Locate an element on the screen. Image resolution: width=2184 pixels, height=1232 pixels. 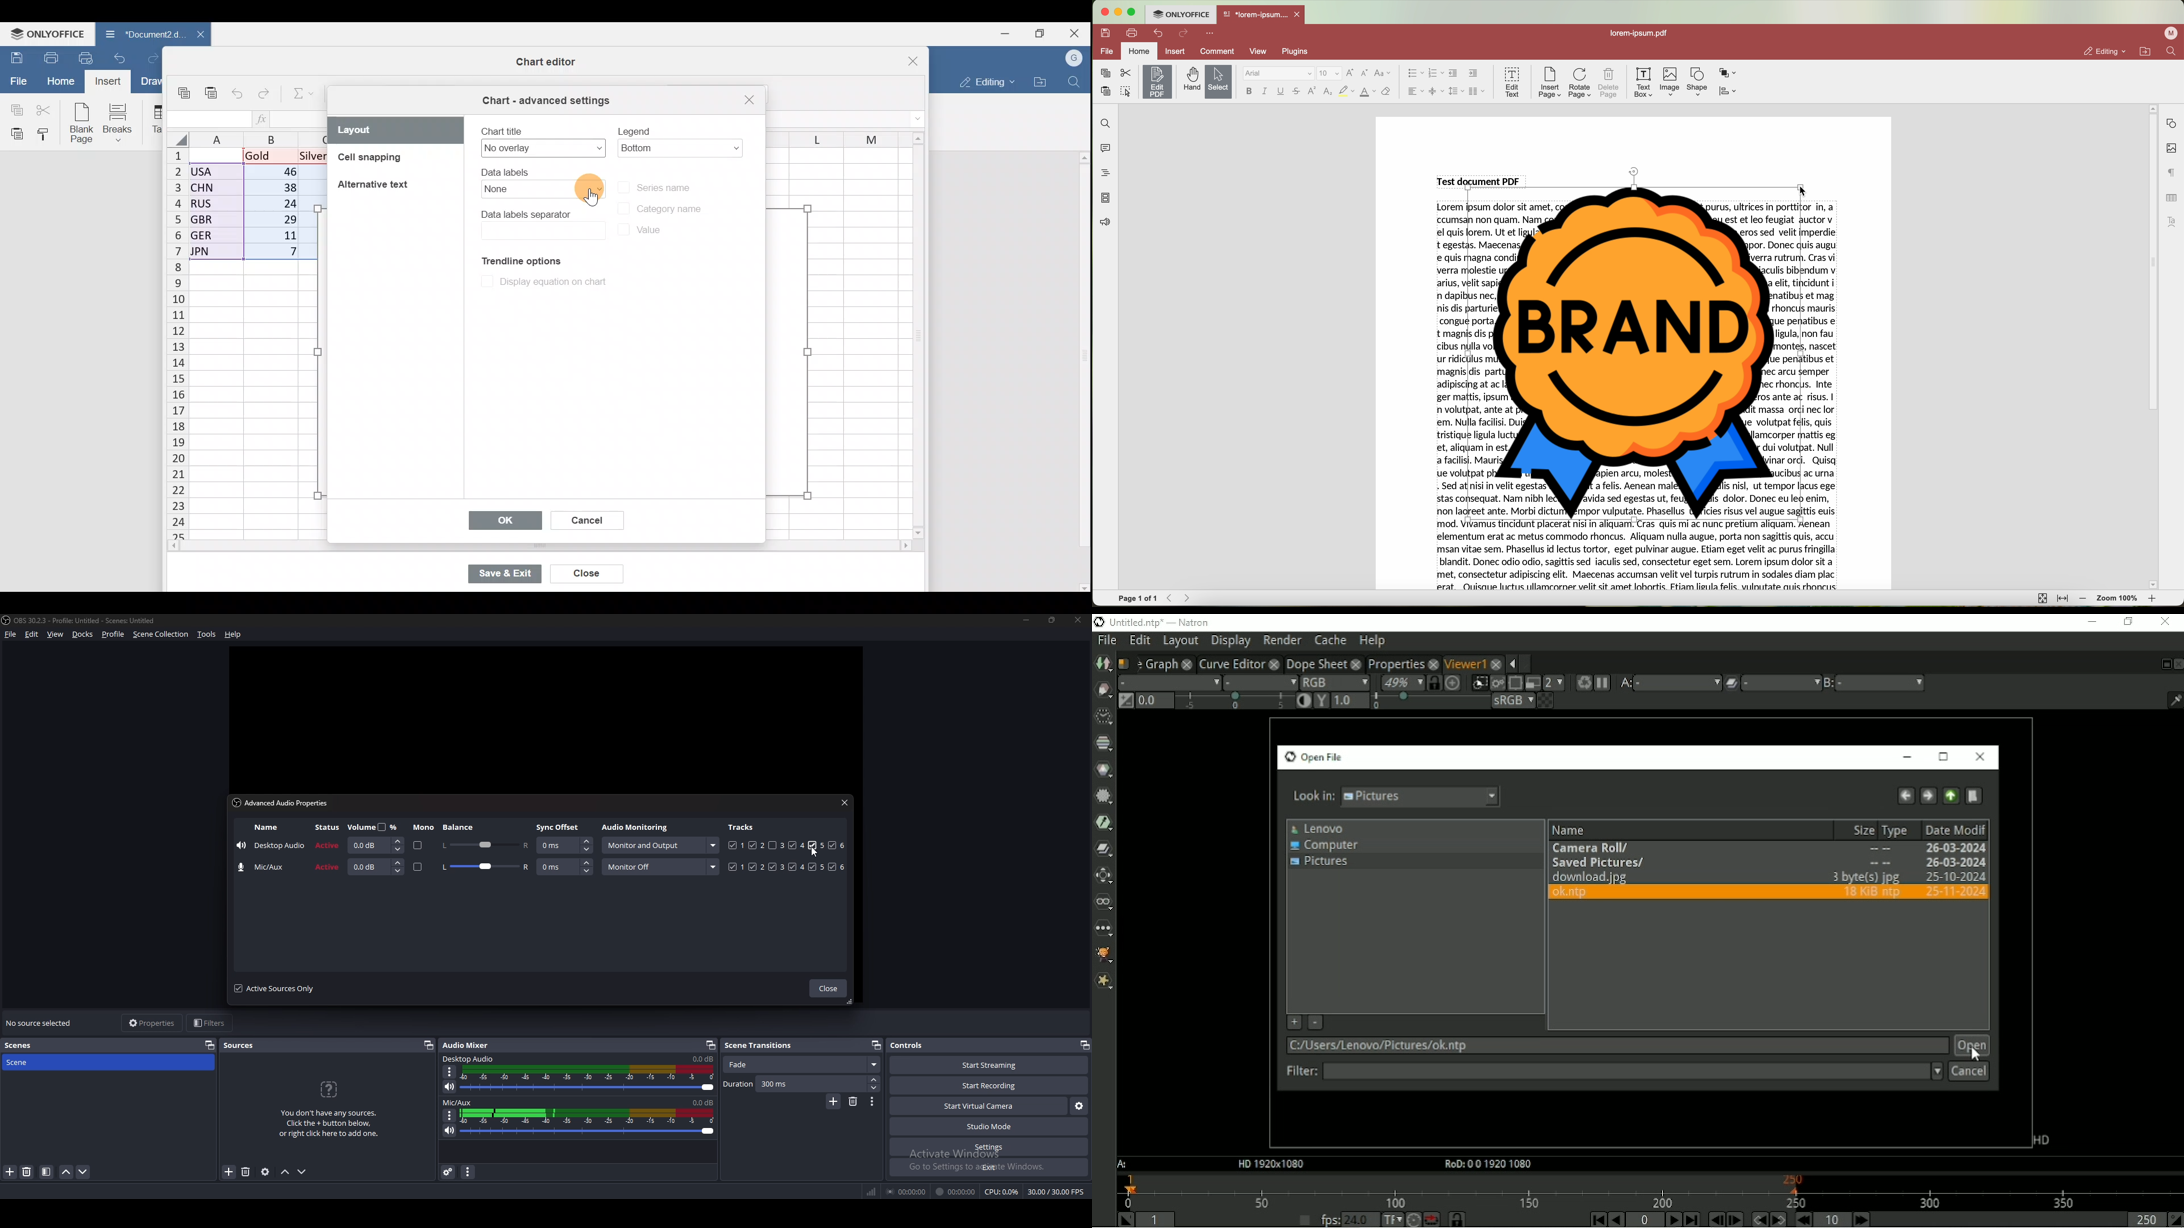
comment is located at coordinates (1219, 53).